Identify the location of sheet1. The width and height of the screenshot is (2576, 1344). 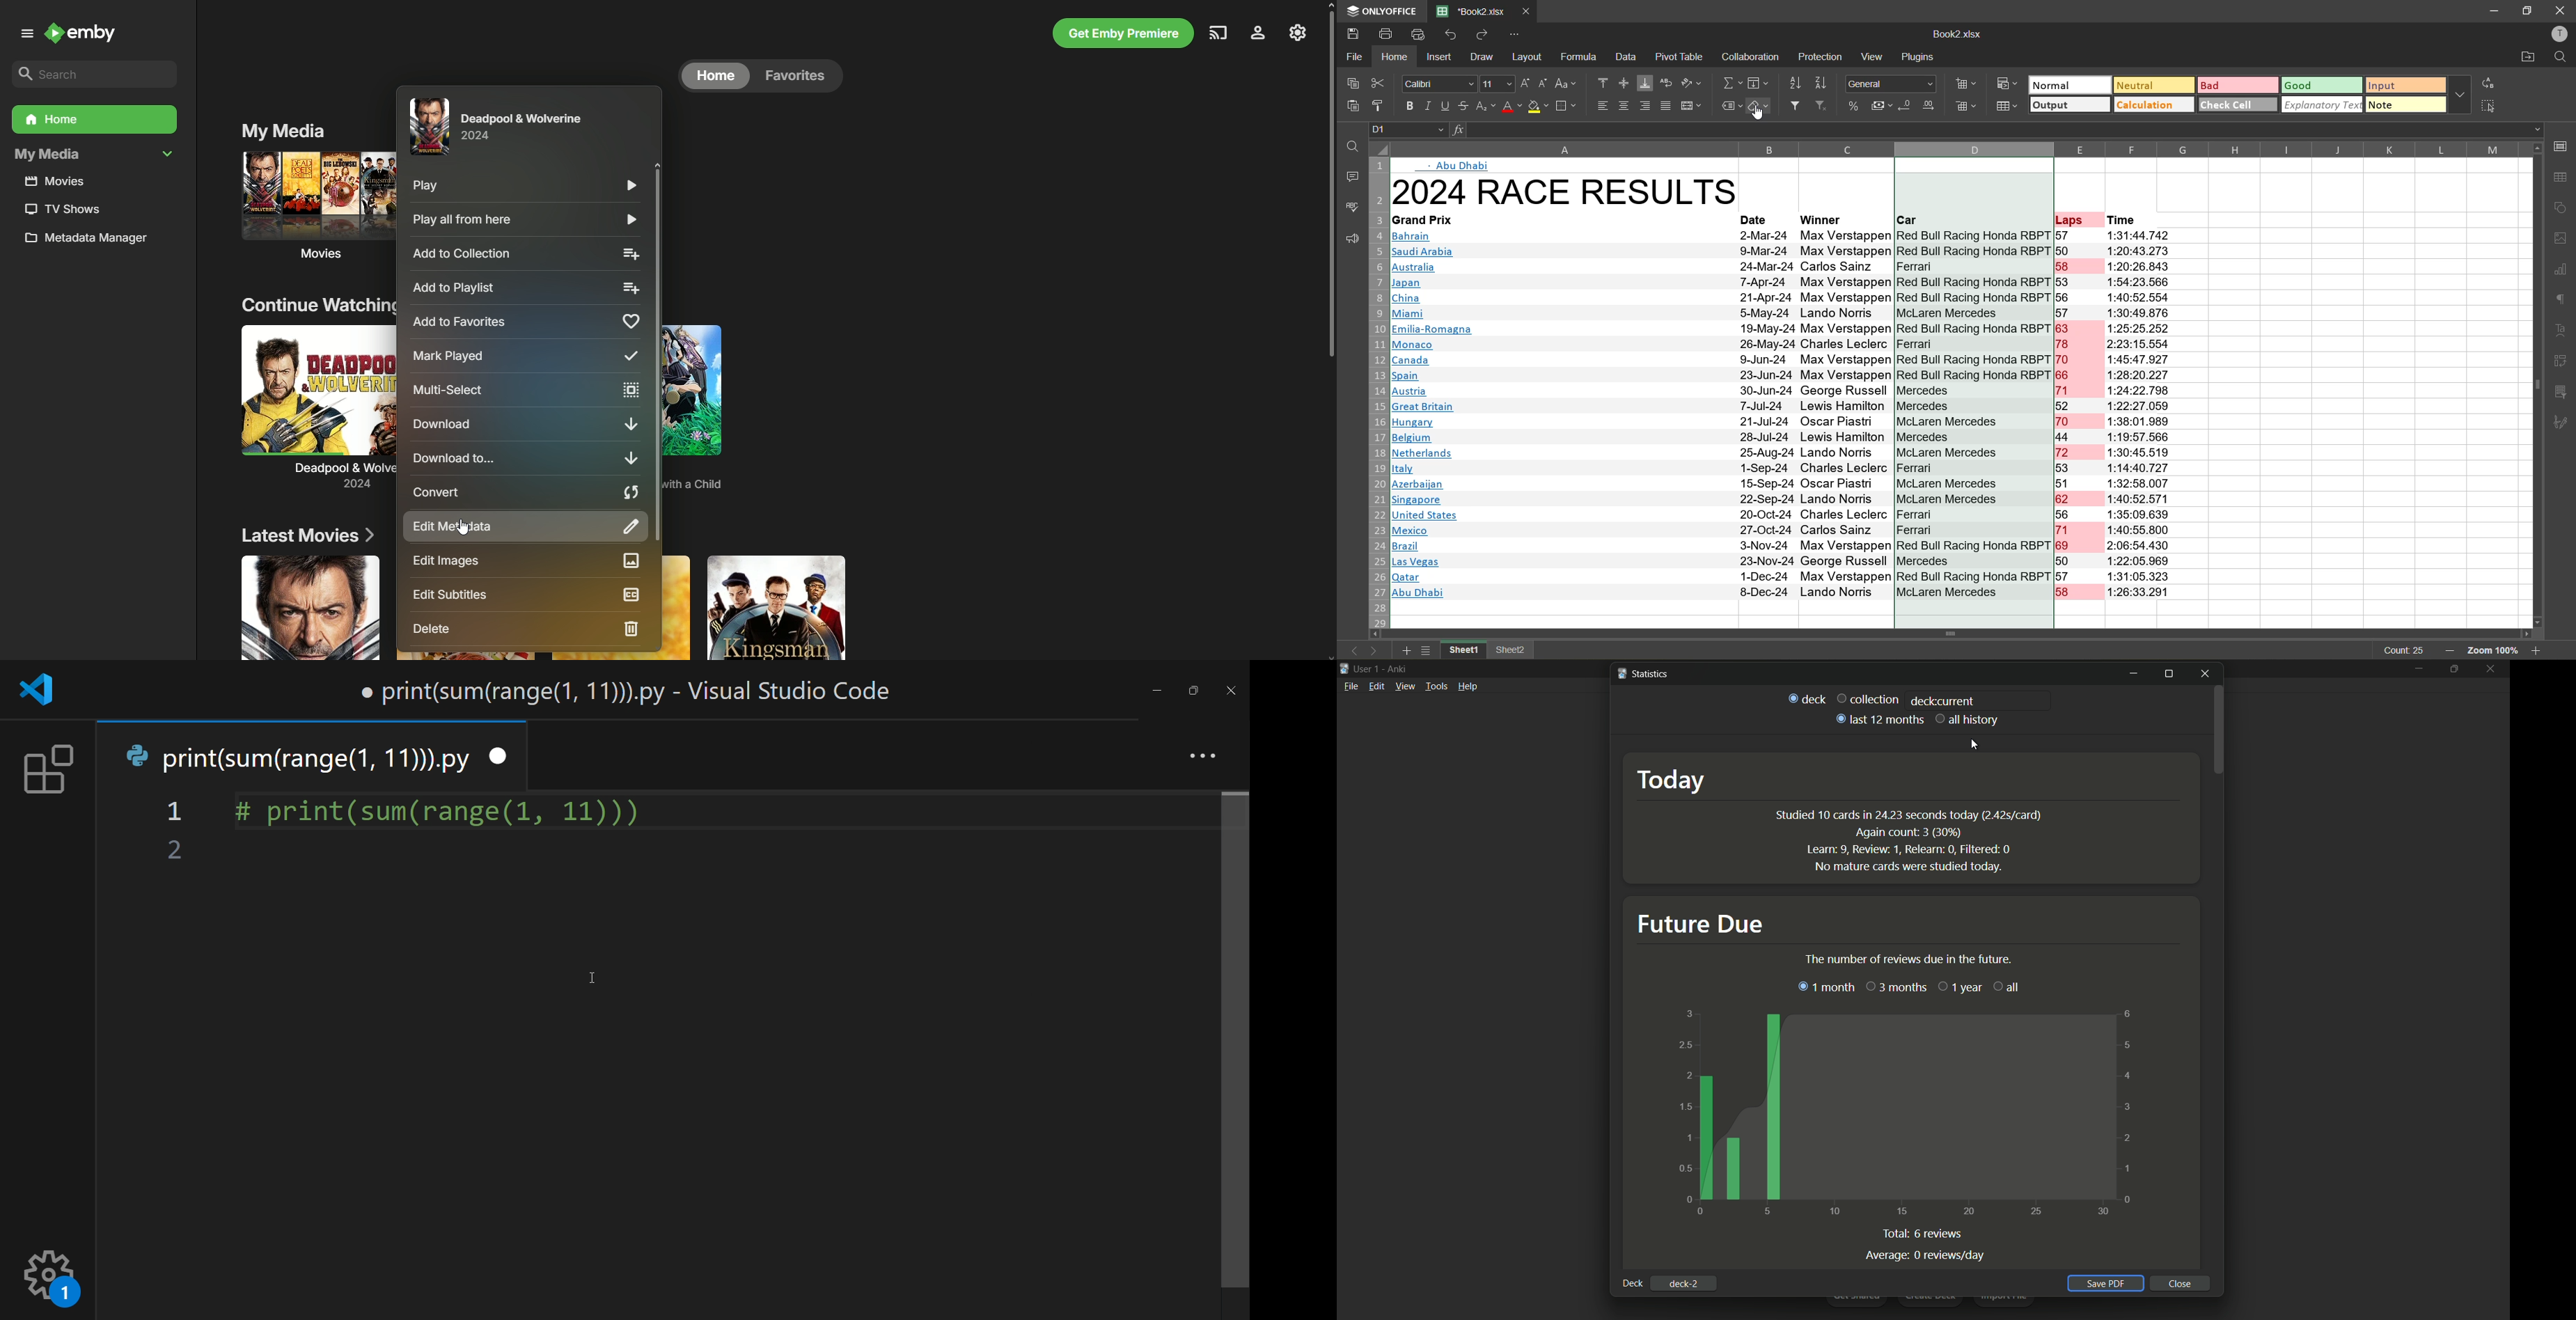
(1462, 651).